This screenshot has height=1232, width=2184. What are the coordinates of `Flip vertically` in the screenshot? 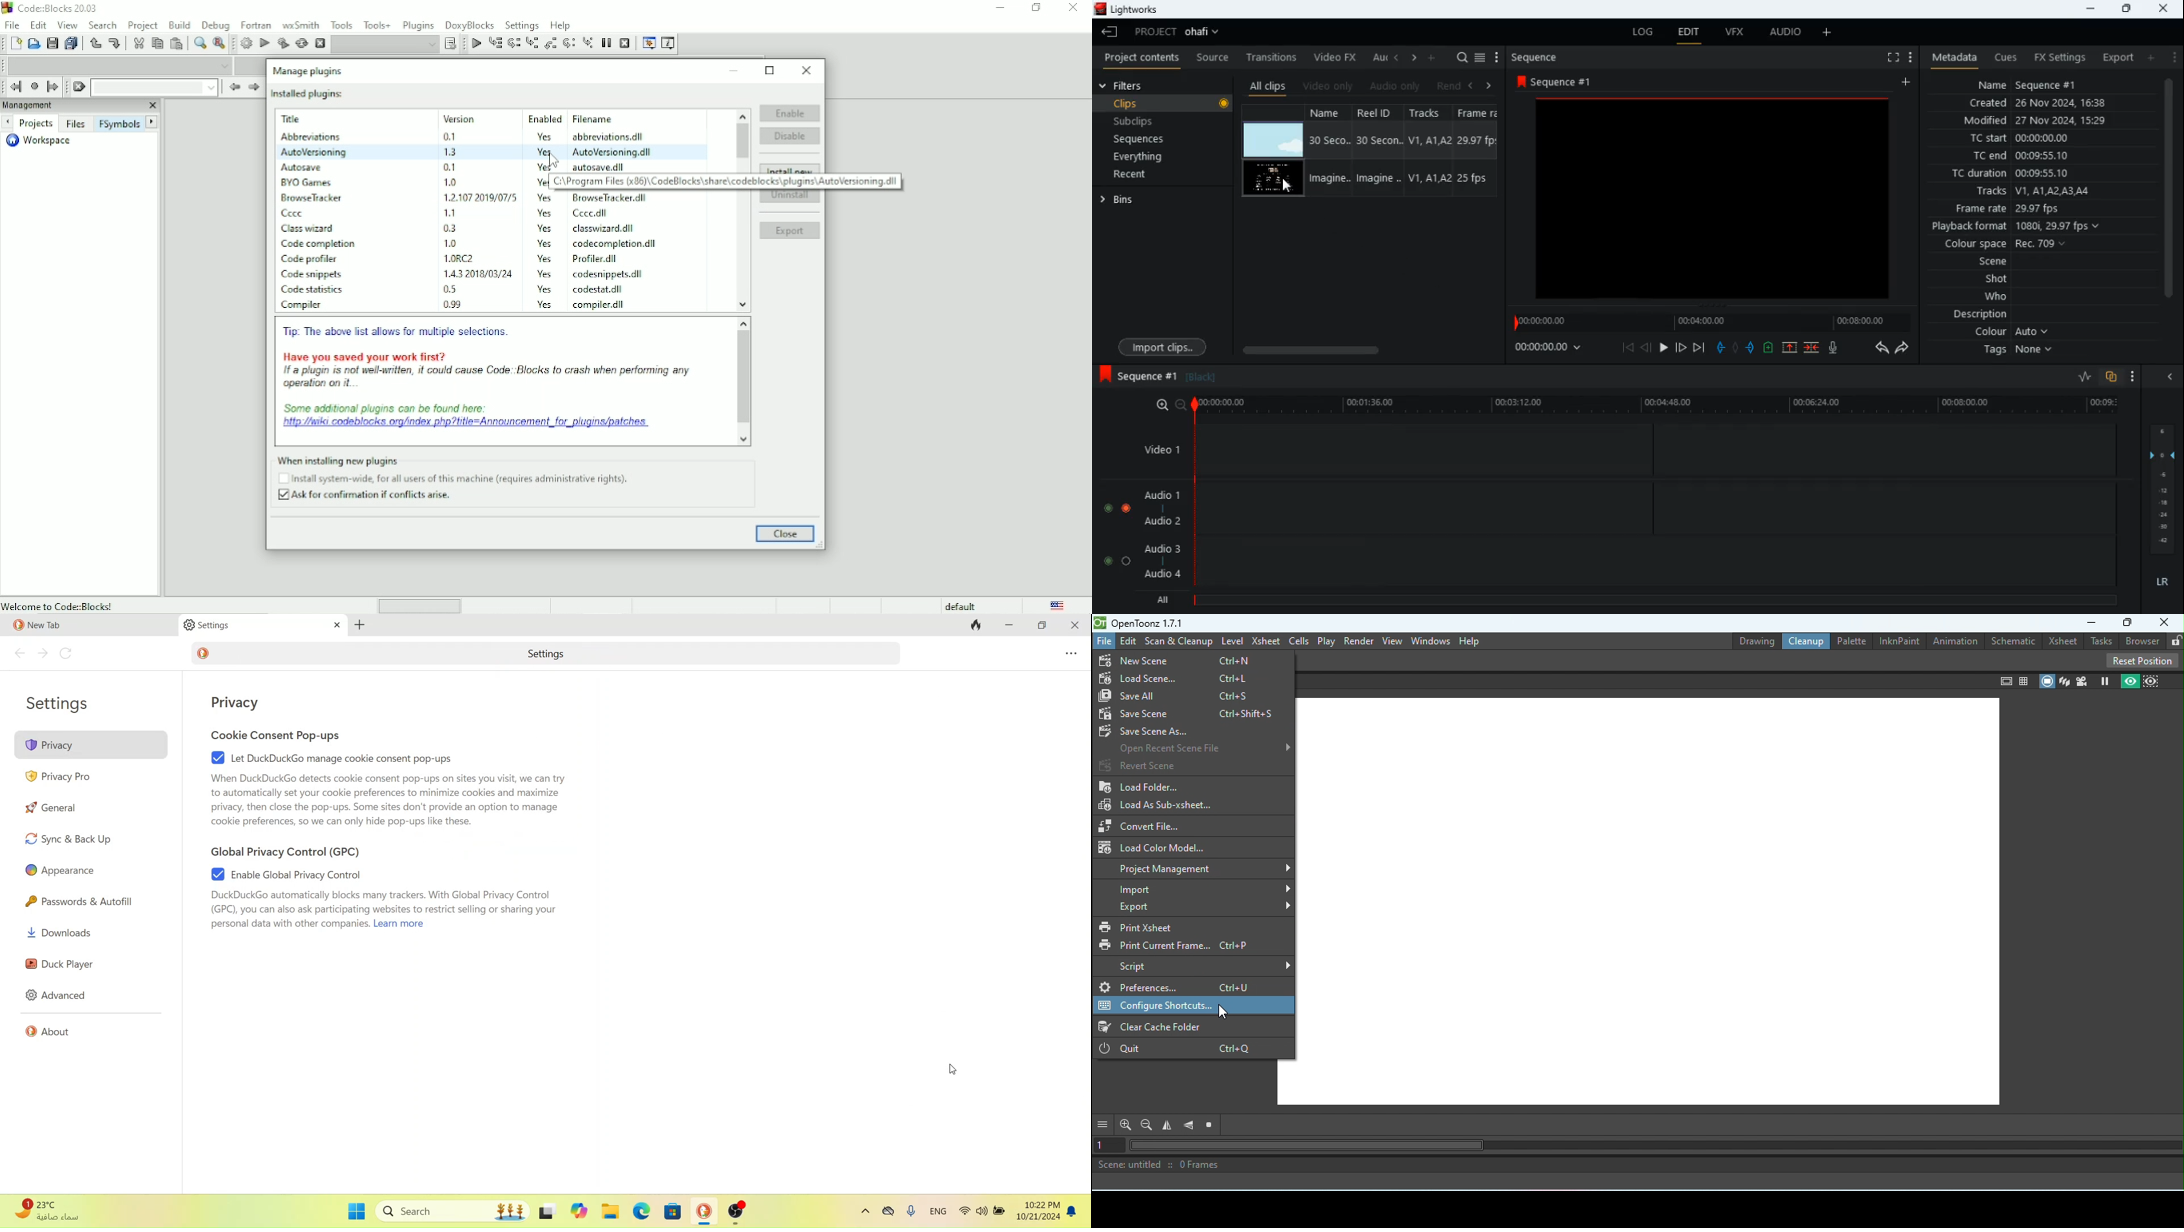 It's located at (1190, 1126).